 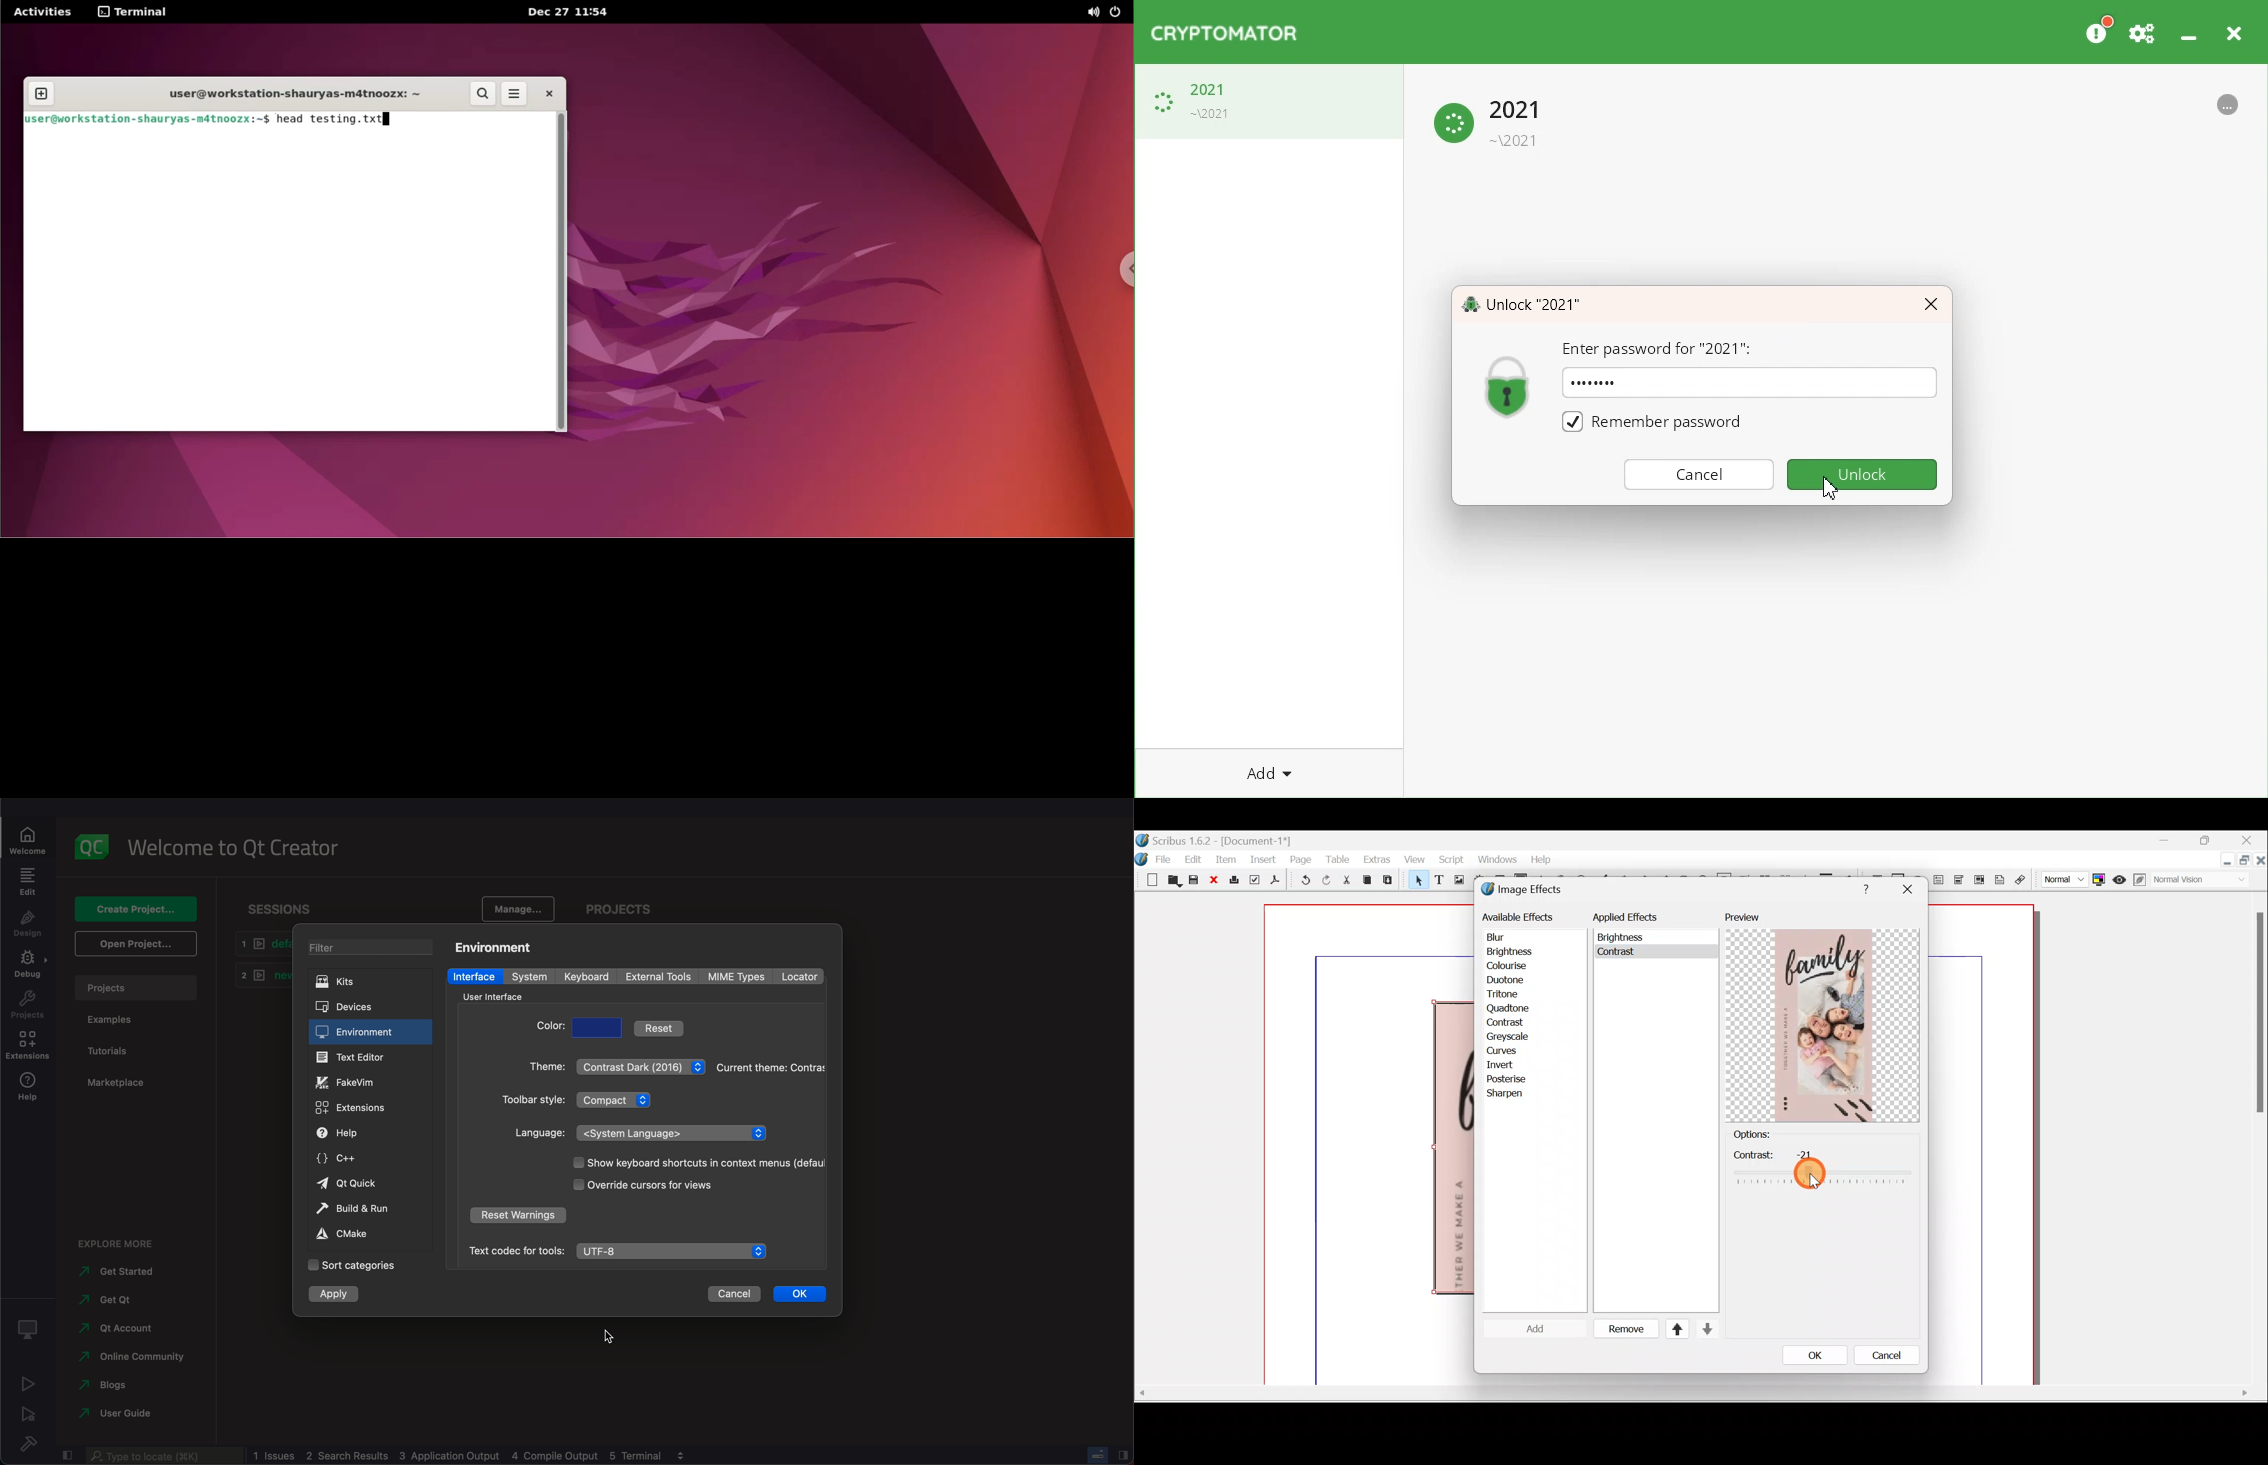 What do you see at coordinates (1511, 1094) in the screenshot?
I see `Sharpen` at bounding box center [1511, 1094].